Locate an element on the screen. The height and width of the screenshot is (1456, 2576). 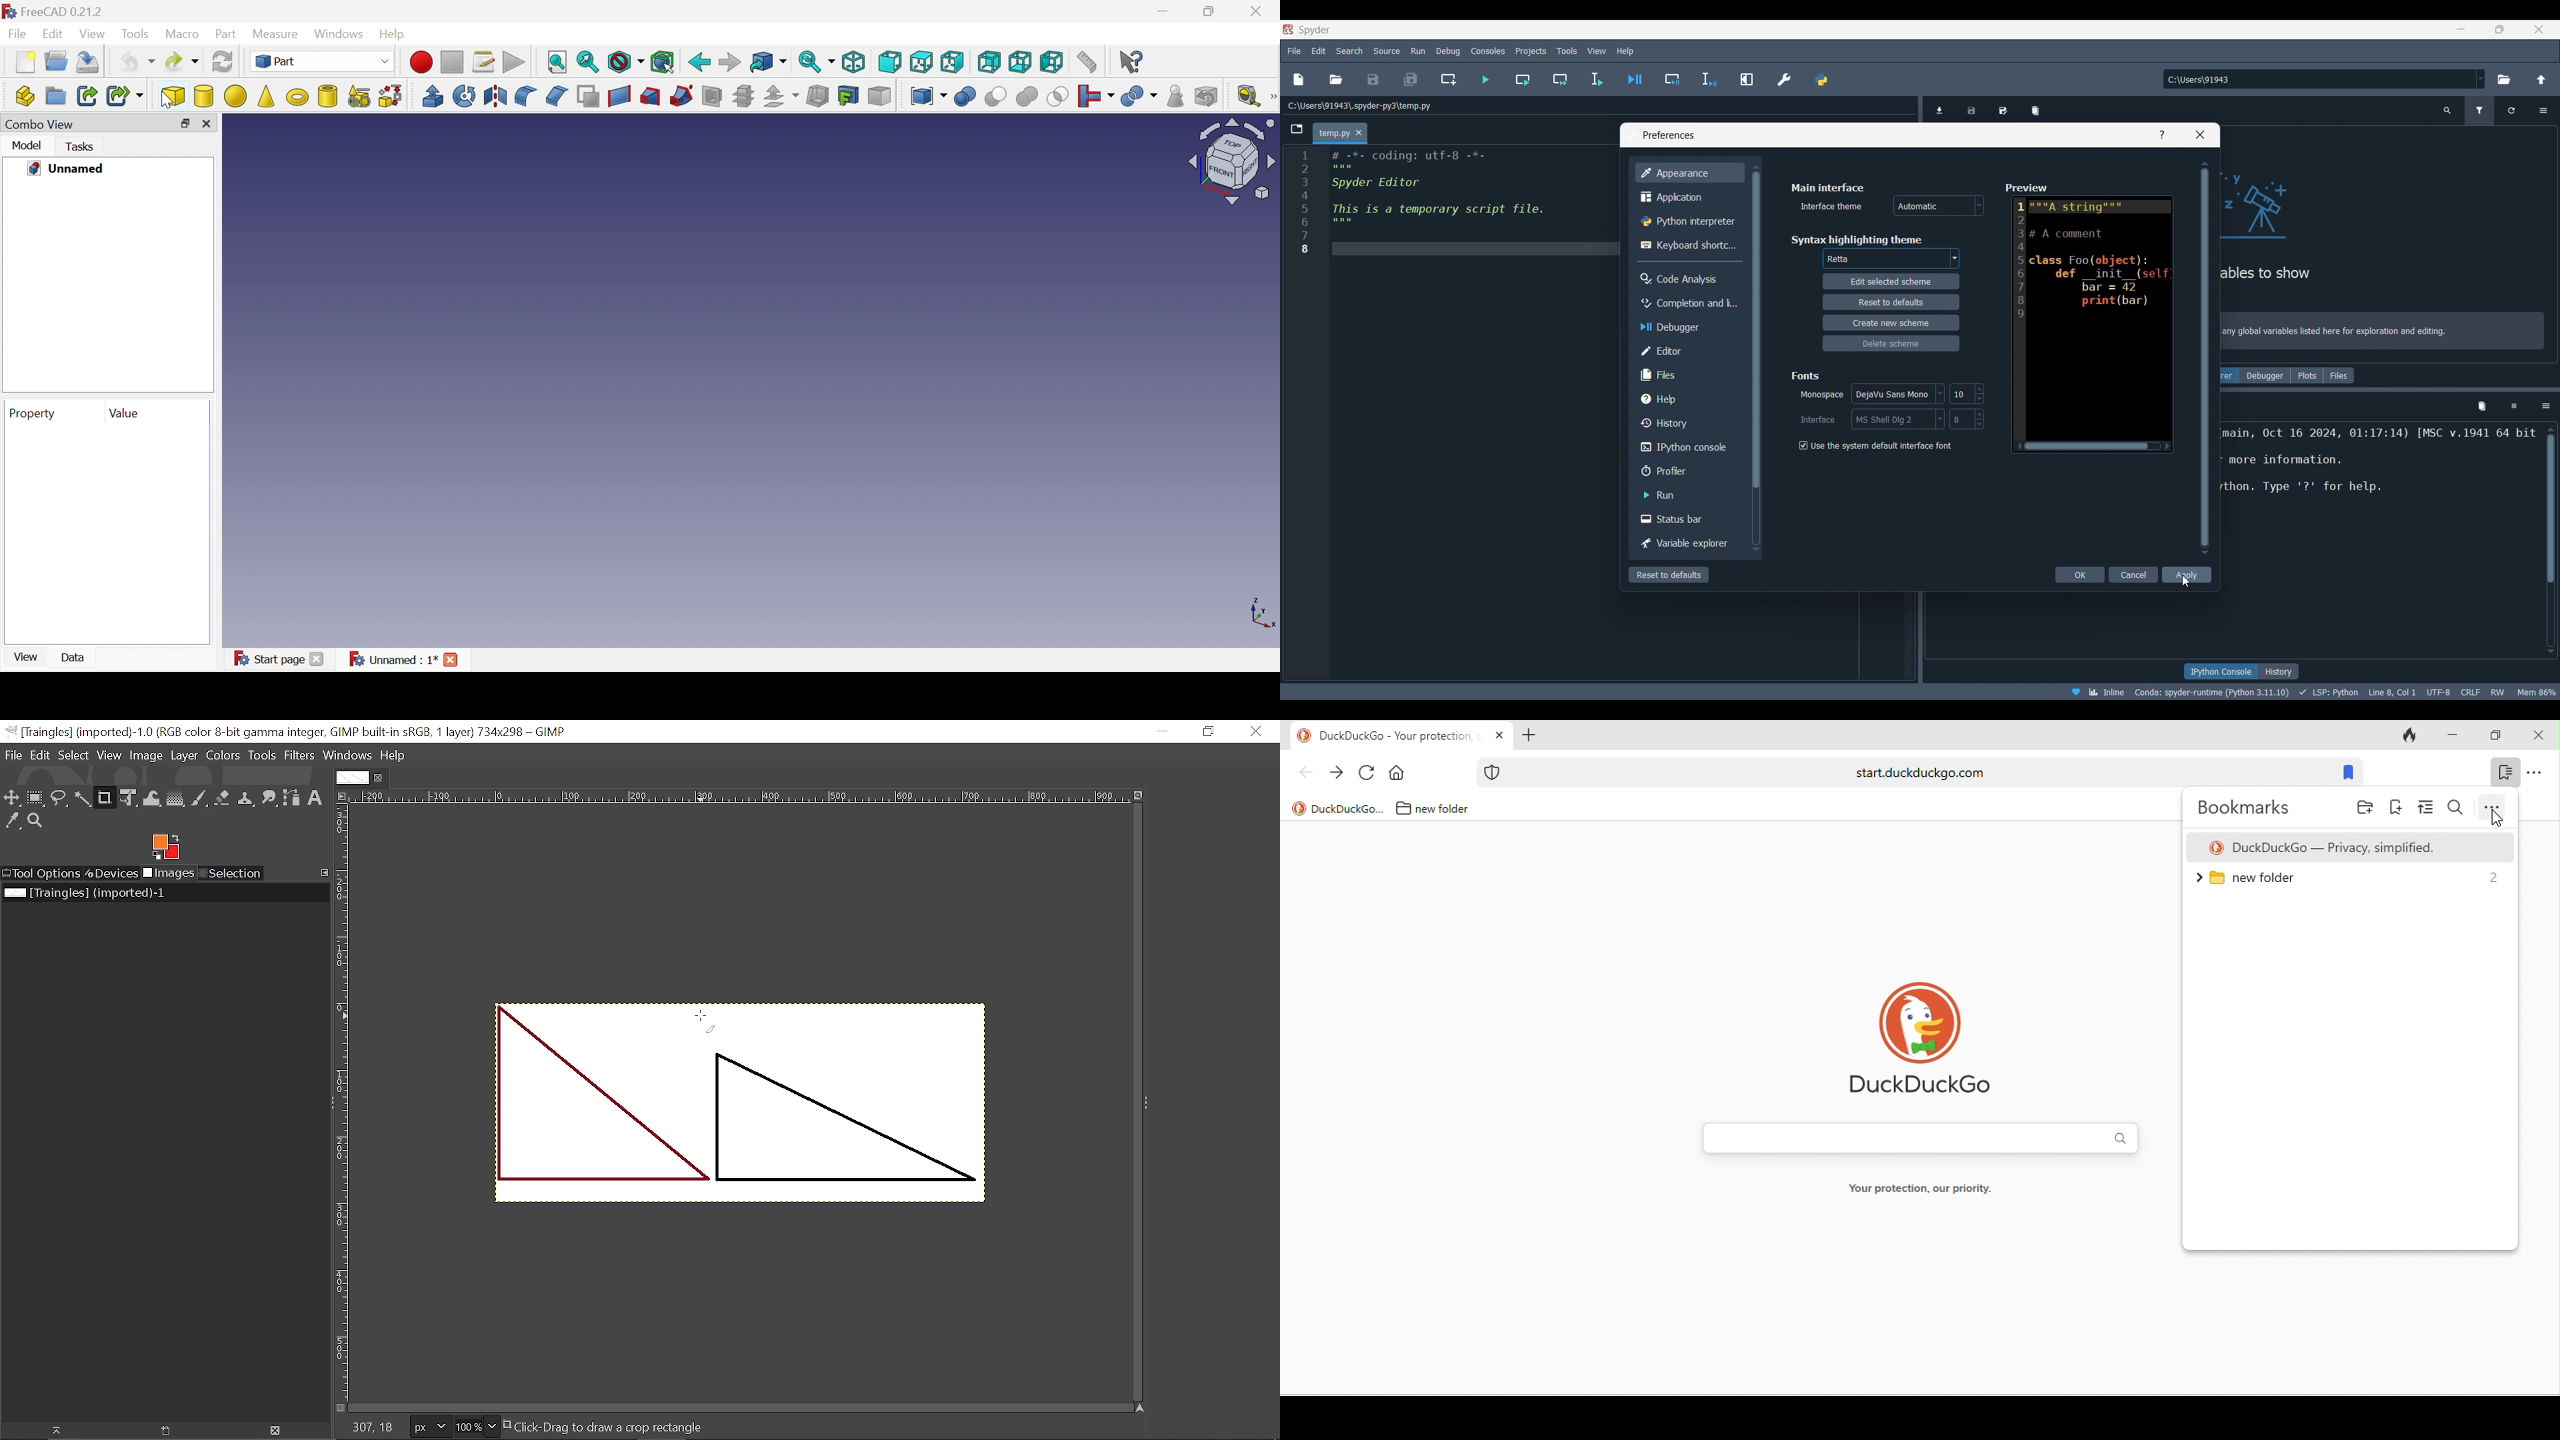
View is located at coordinates (27, 656).